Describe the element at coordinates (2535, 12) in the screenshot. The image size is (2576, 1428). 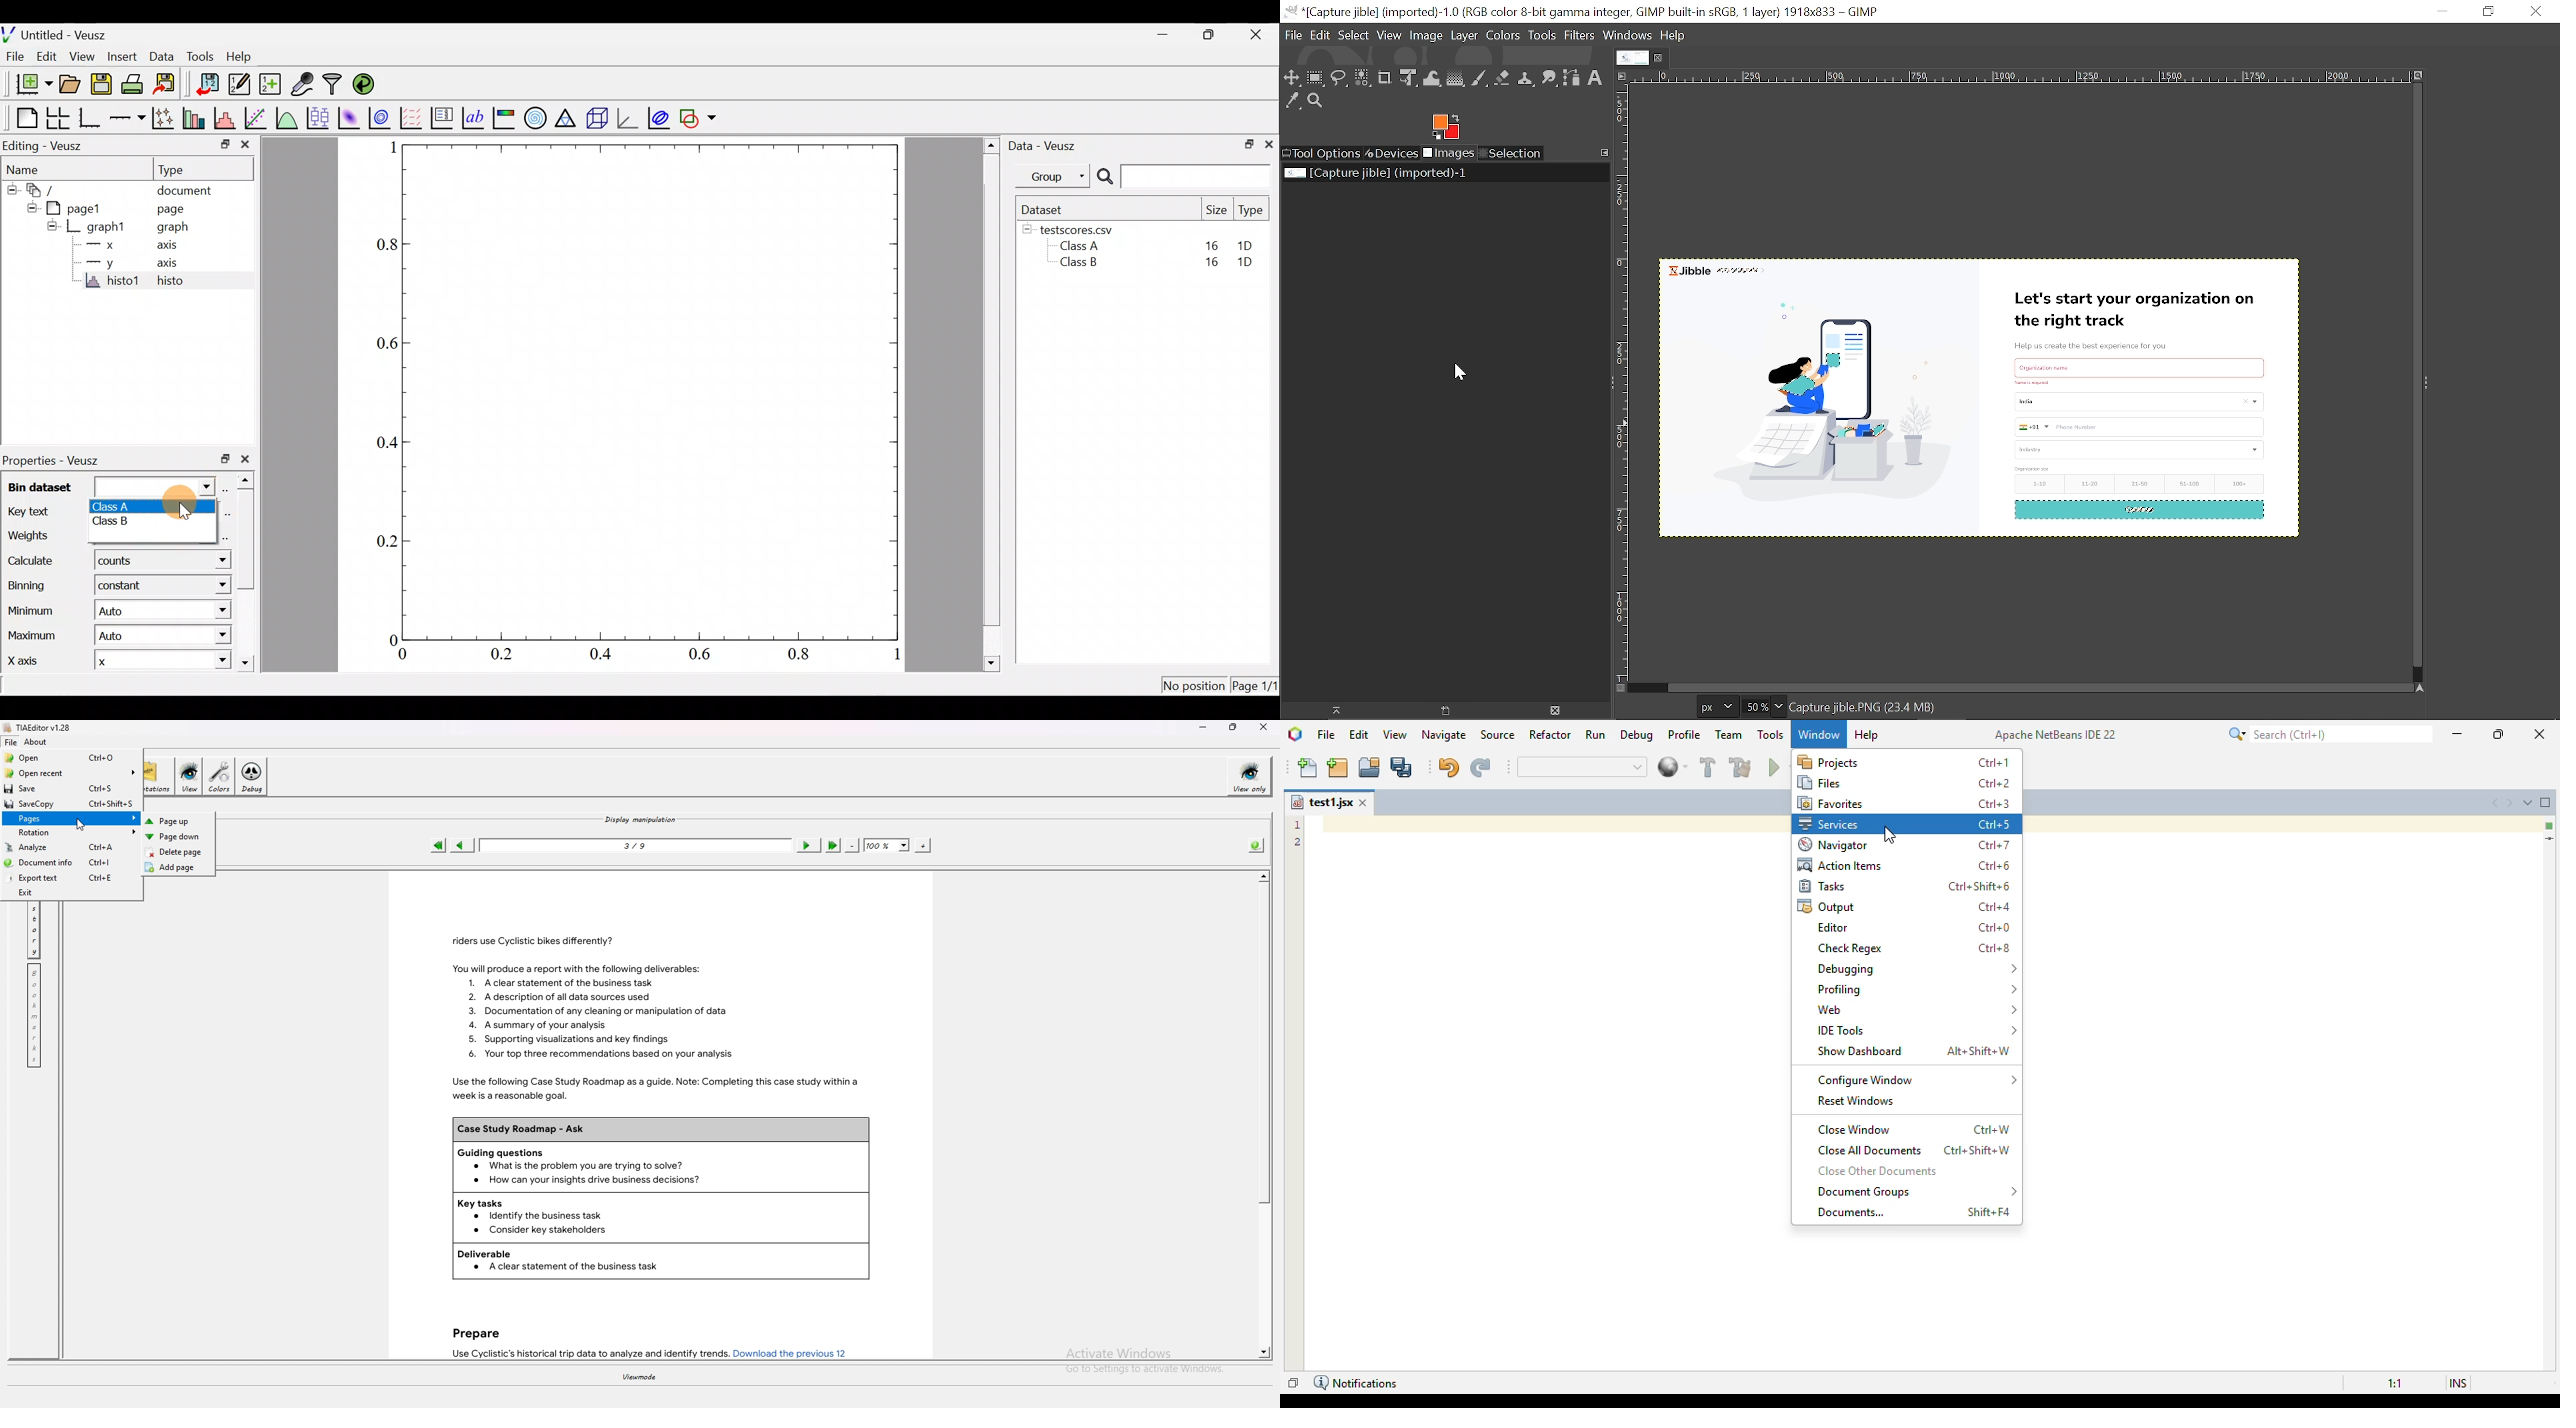
I see `Close` at that location.